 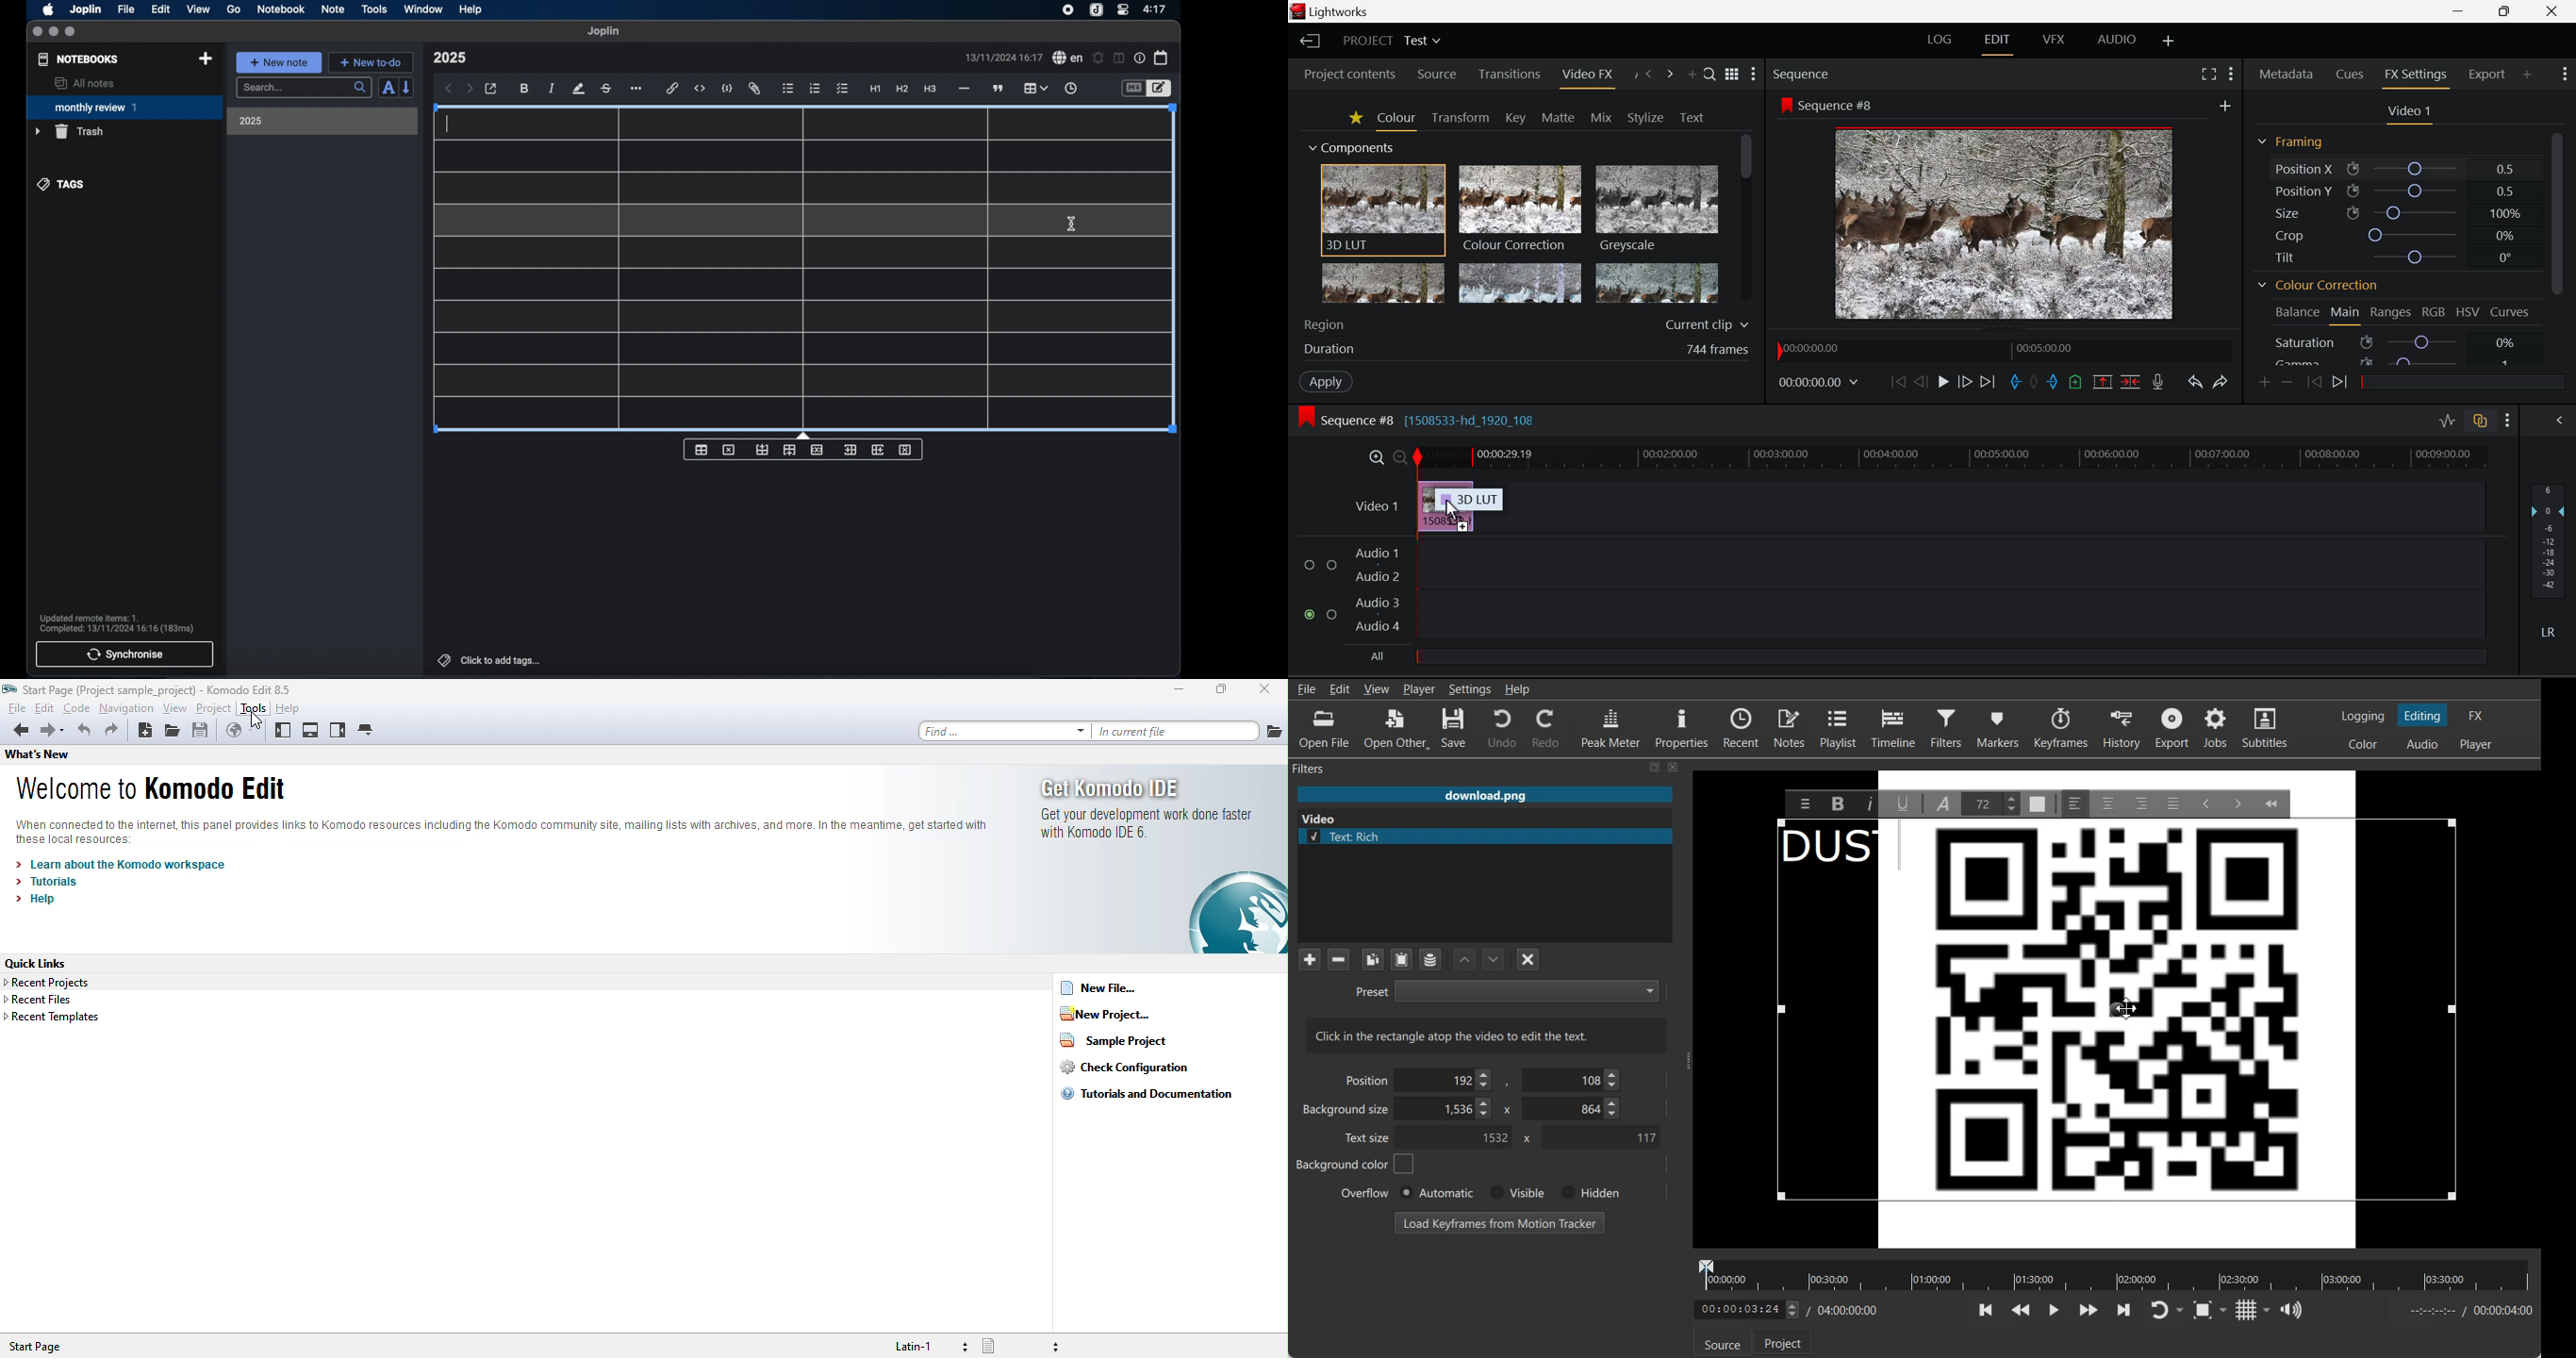 What do you see at coordinates (729, 450) in the screenshot?
I see `delete table` at bounding box center [729, 450].